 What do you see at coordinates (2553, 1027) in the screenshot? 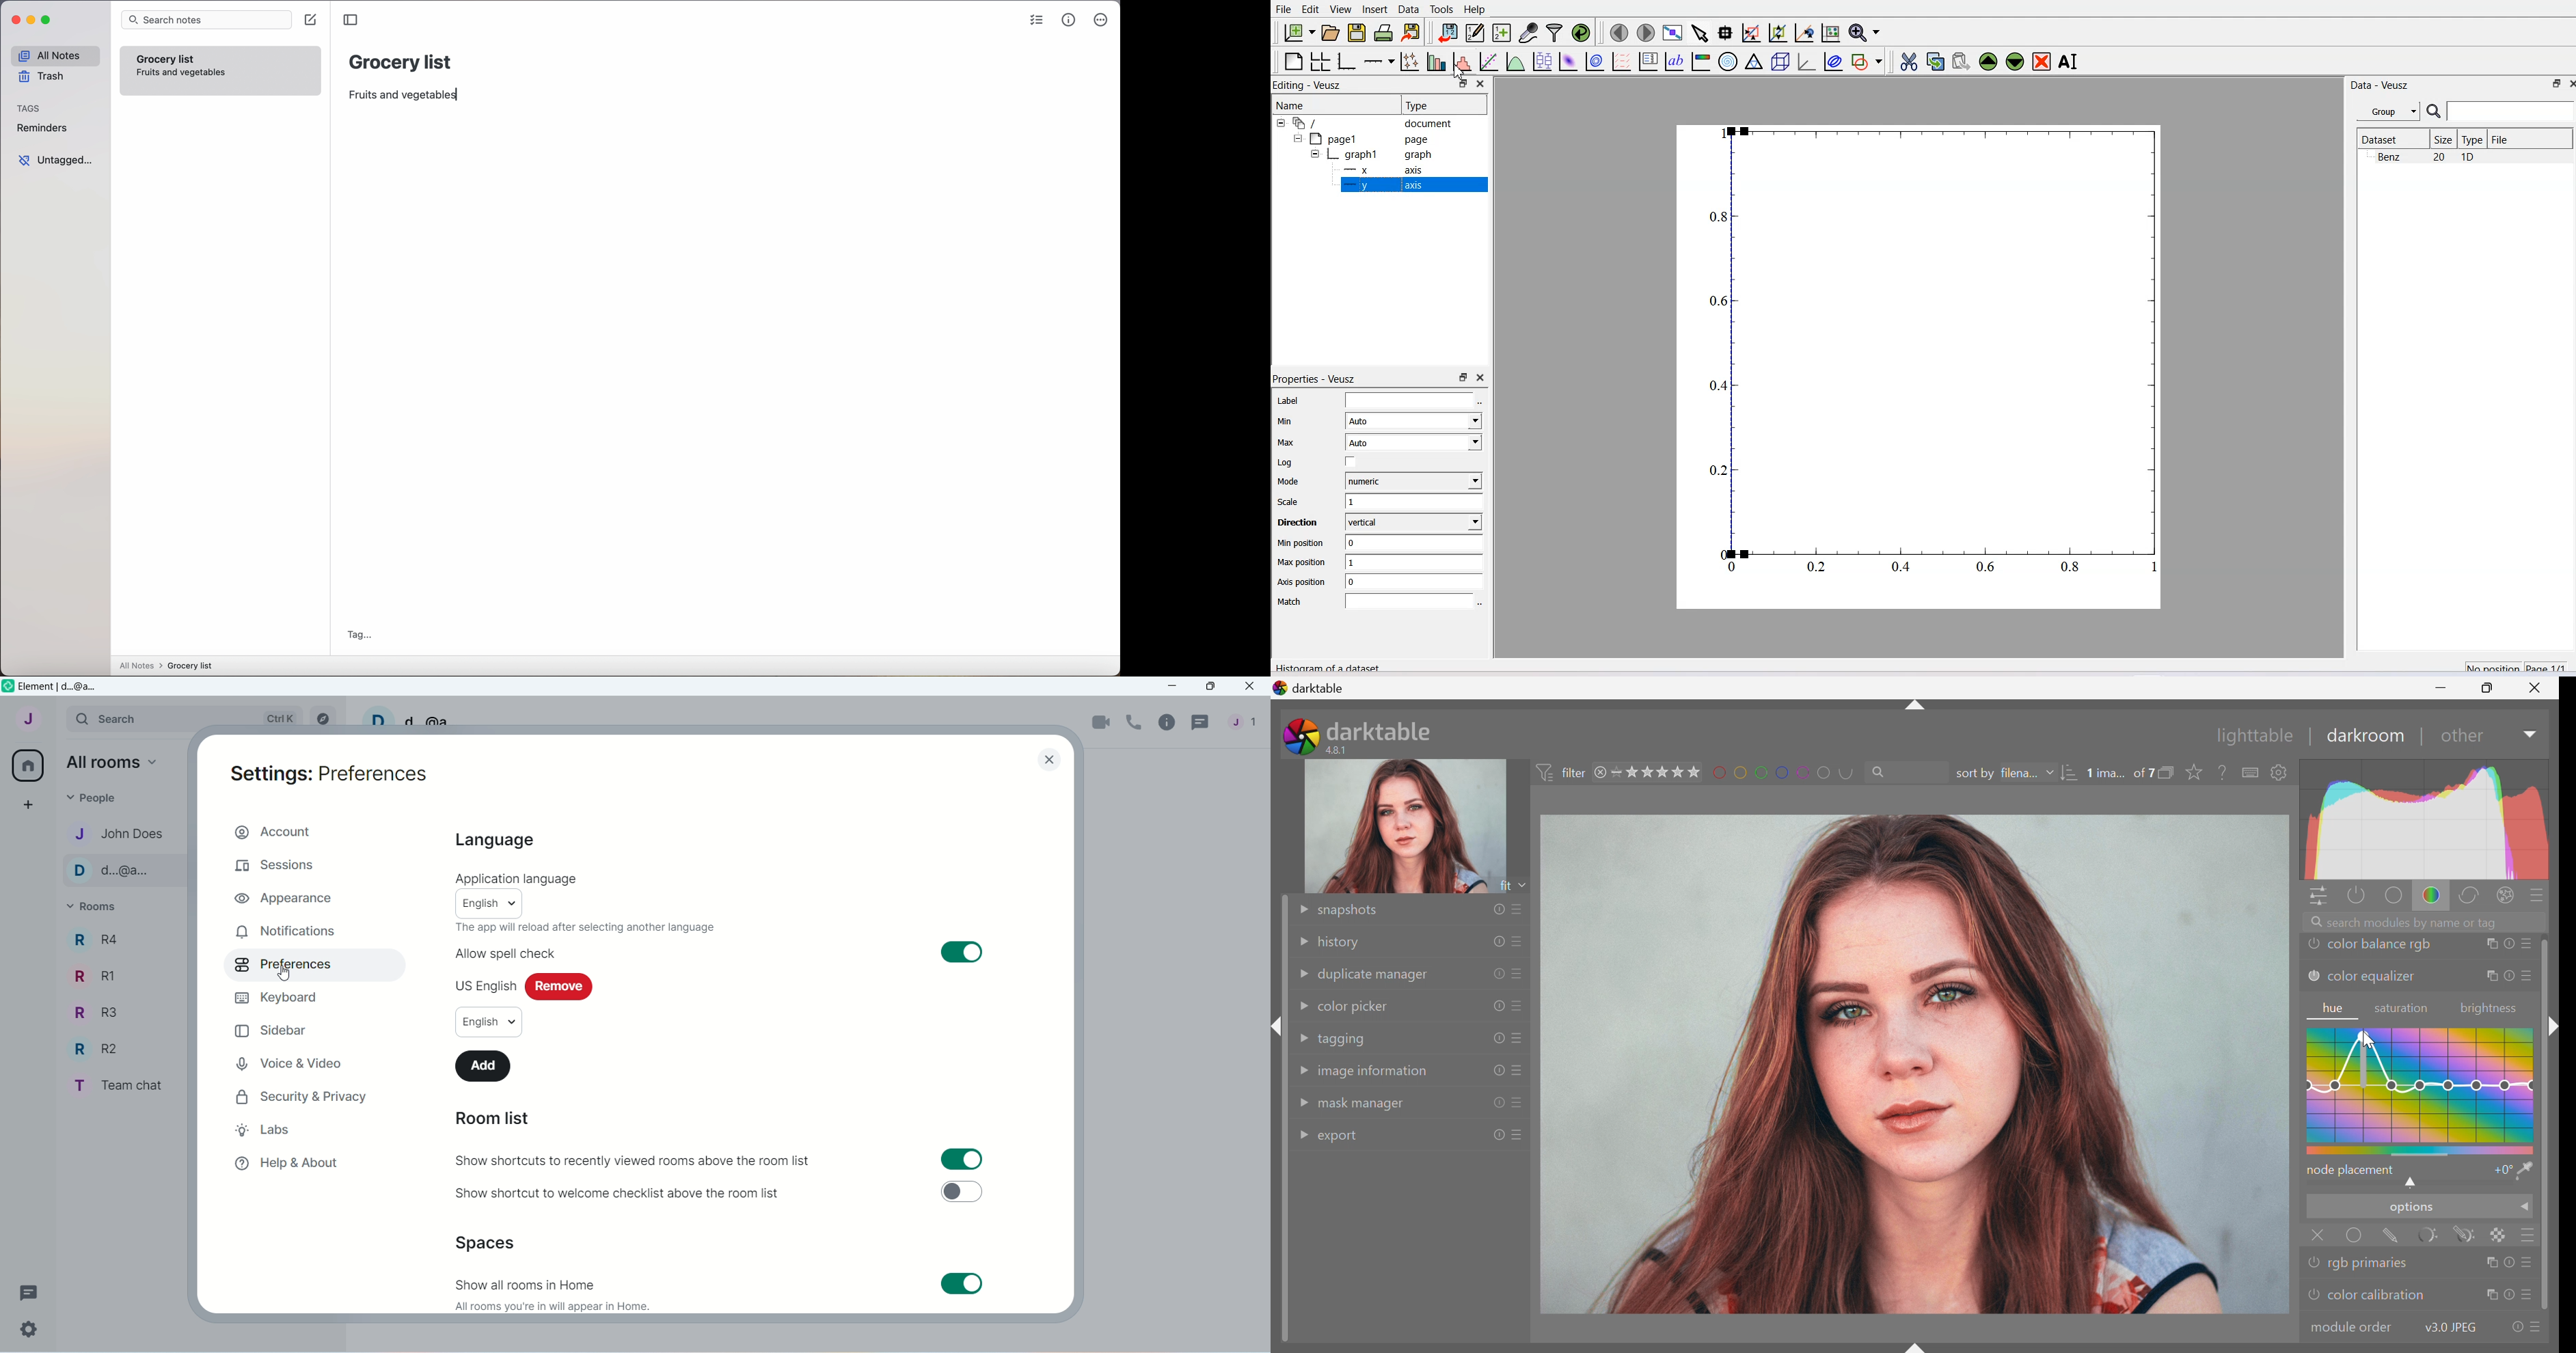
I see `Collapse ` at bounding box center [2553, 1027].